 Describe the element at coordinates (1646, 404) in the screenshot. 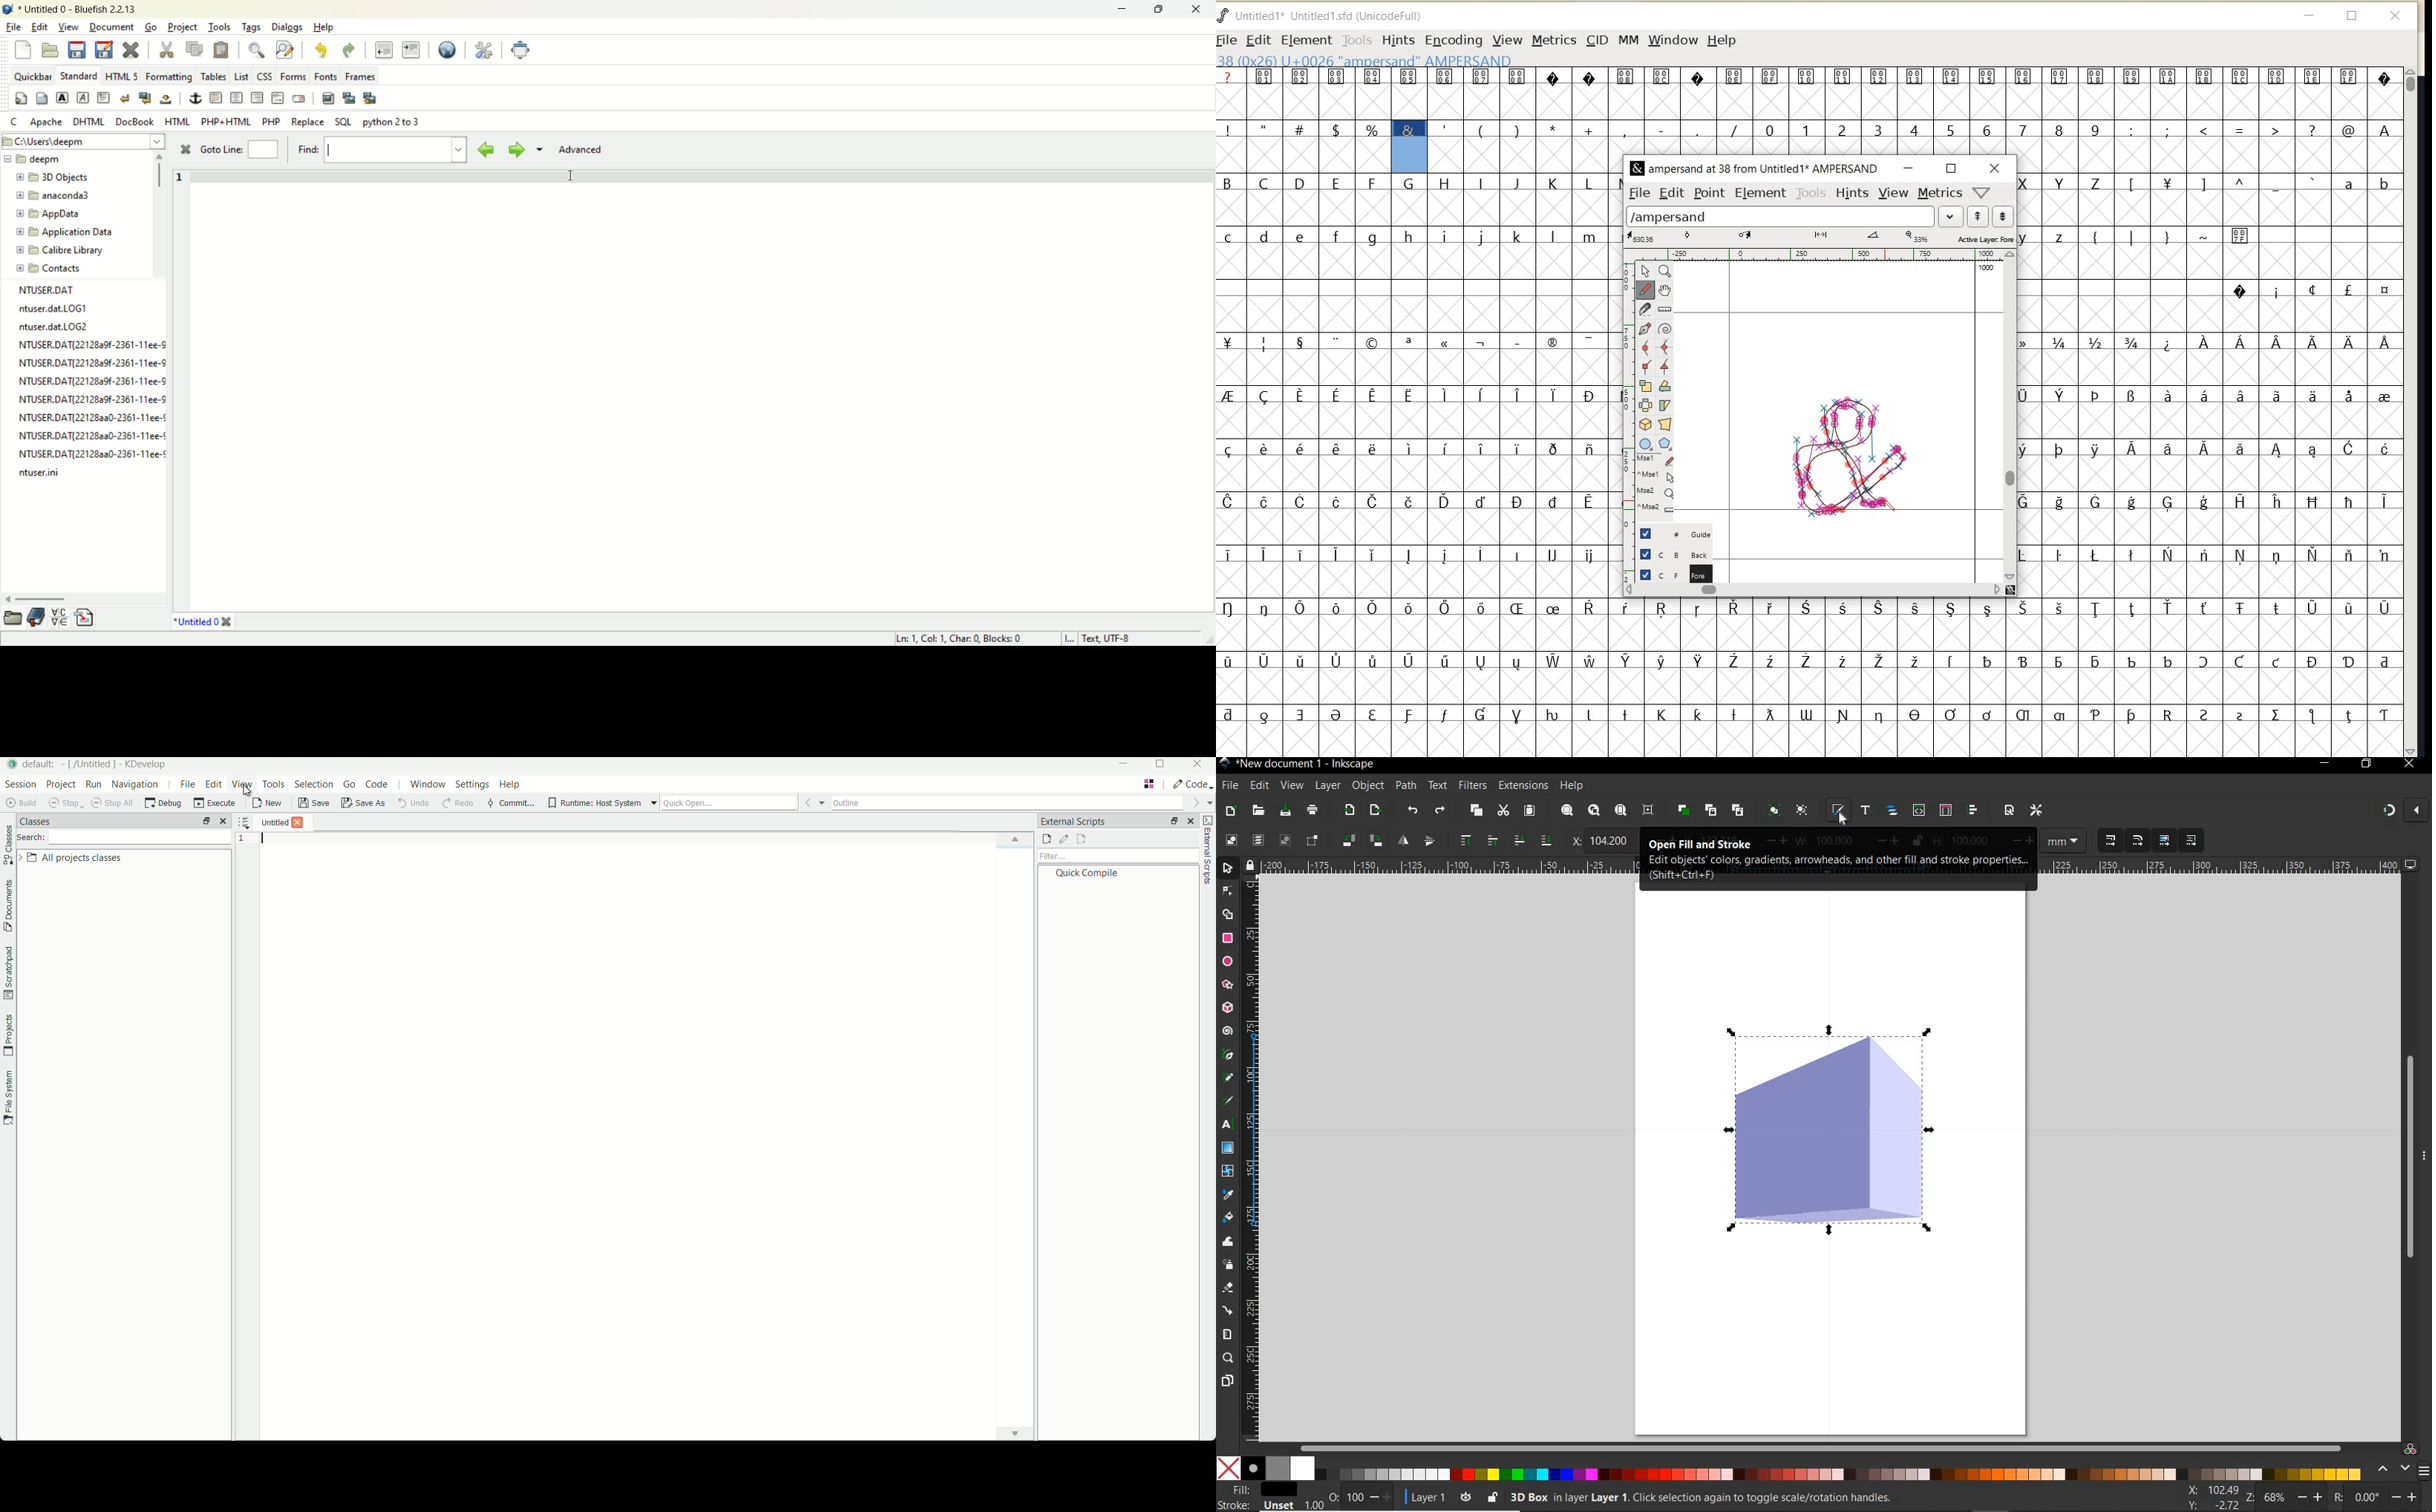

I see `flip the selection` at that location.